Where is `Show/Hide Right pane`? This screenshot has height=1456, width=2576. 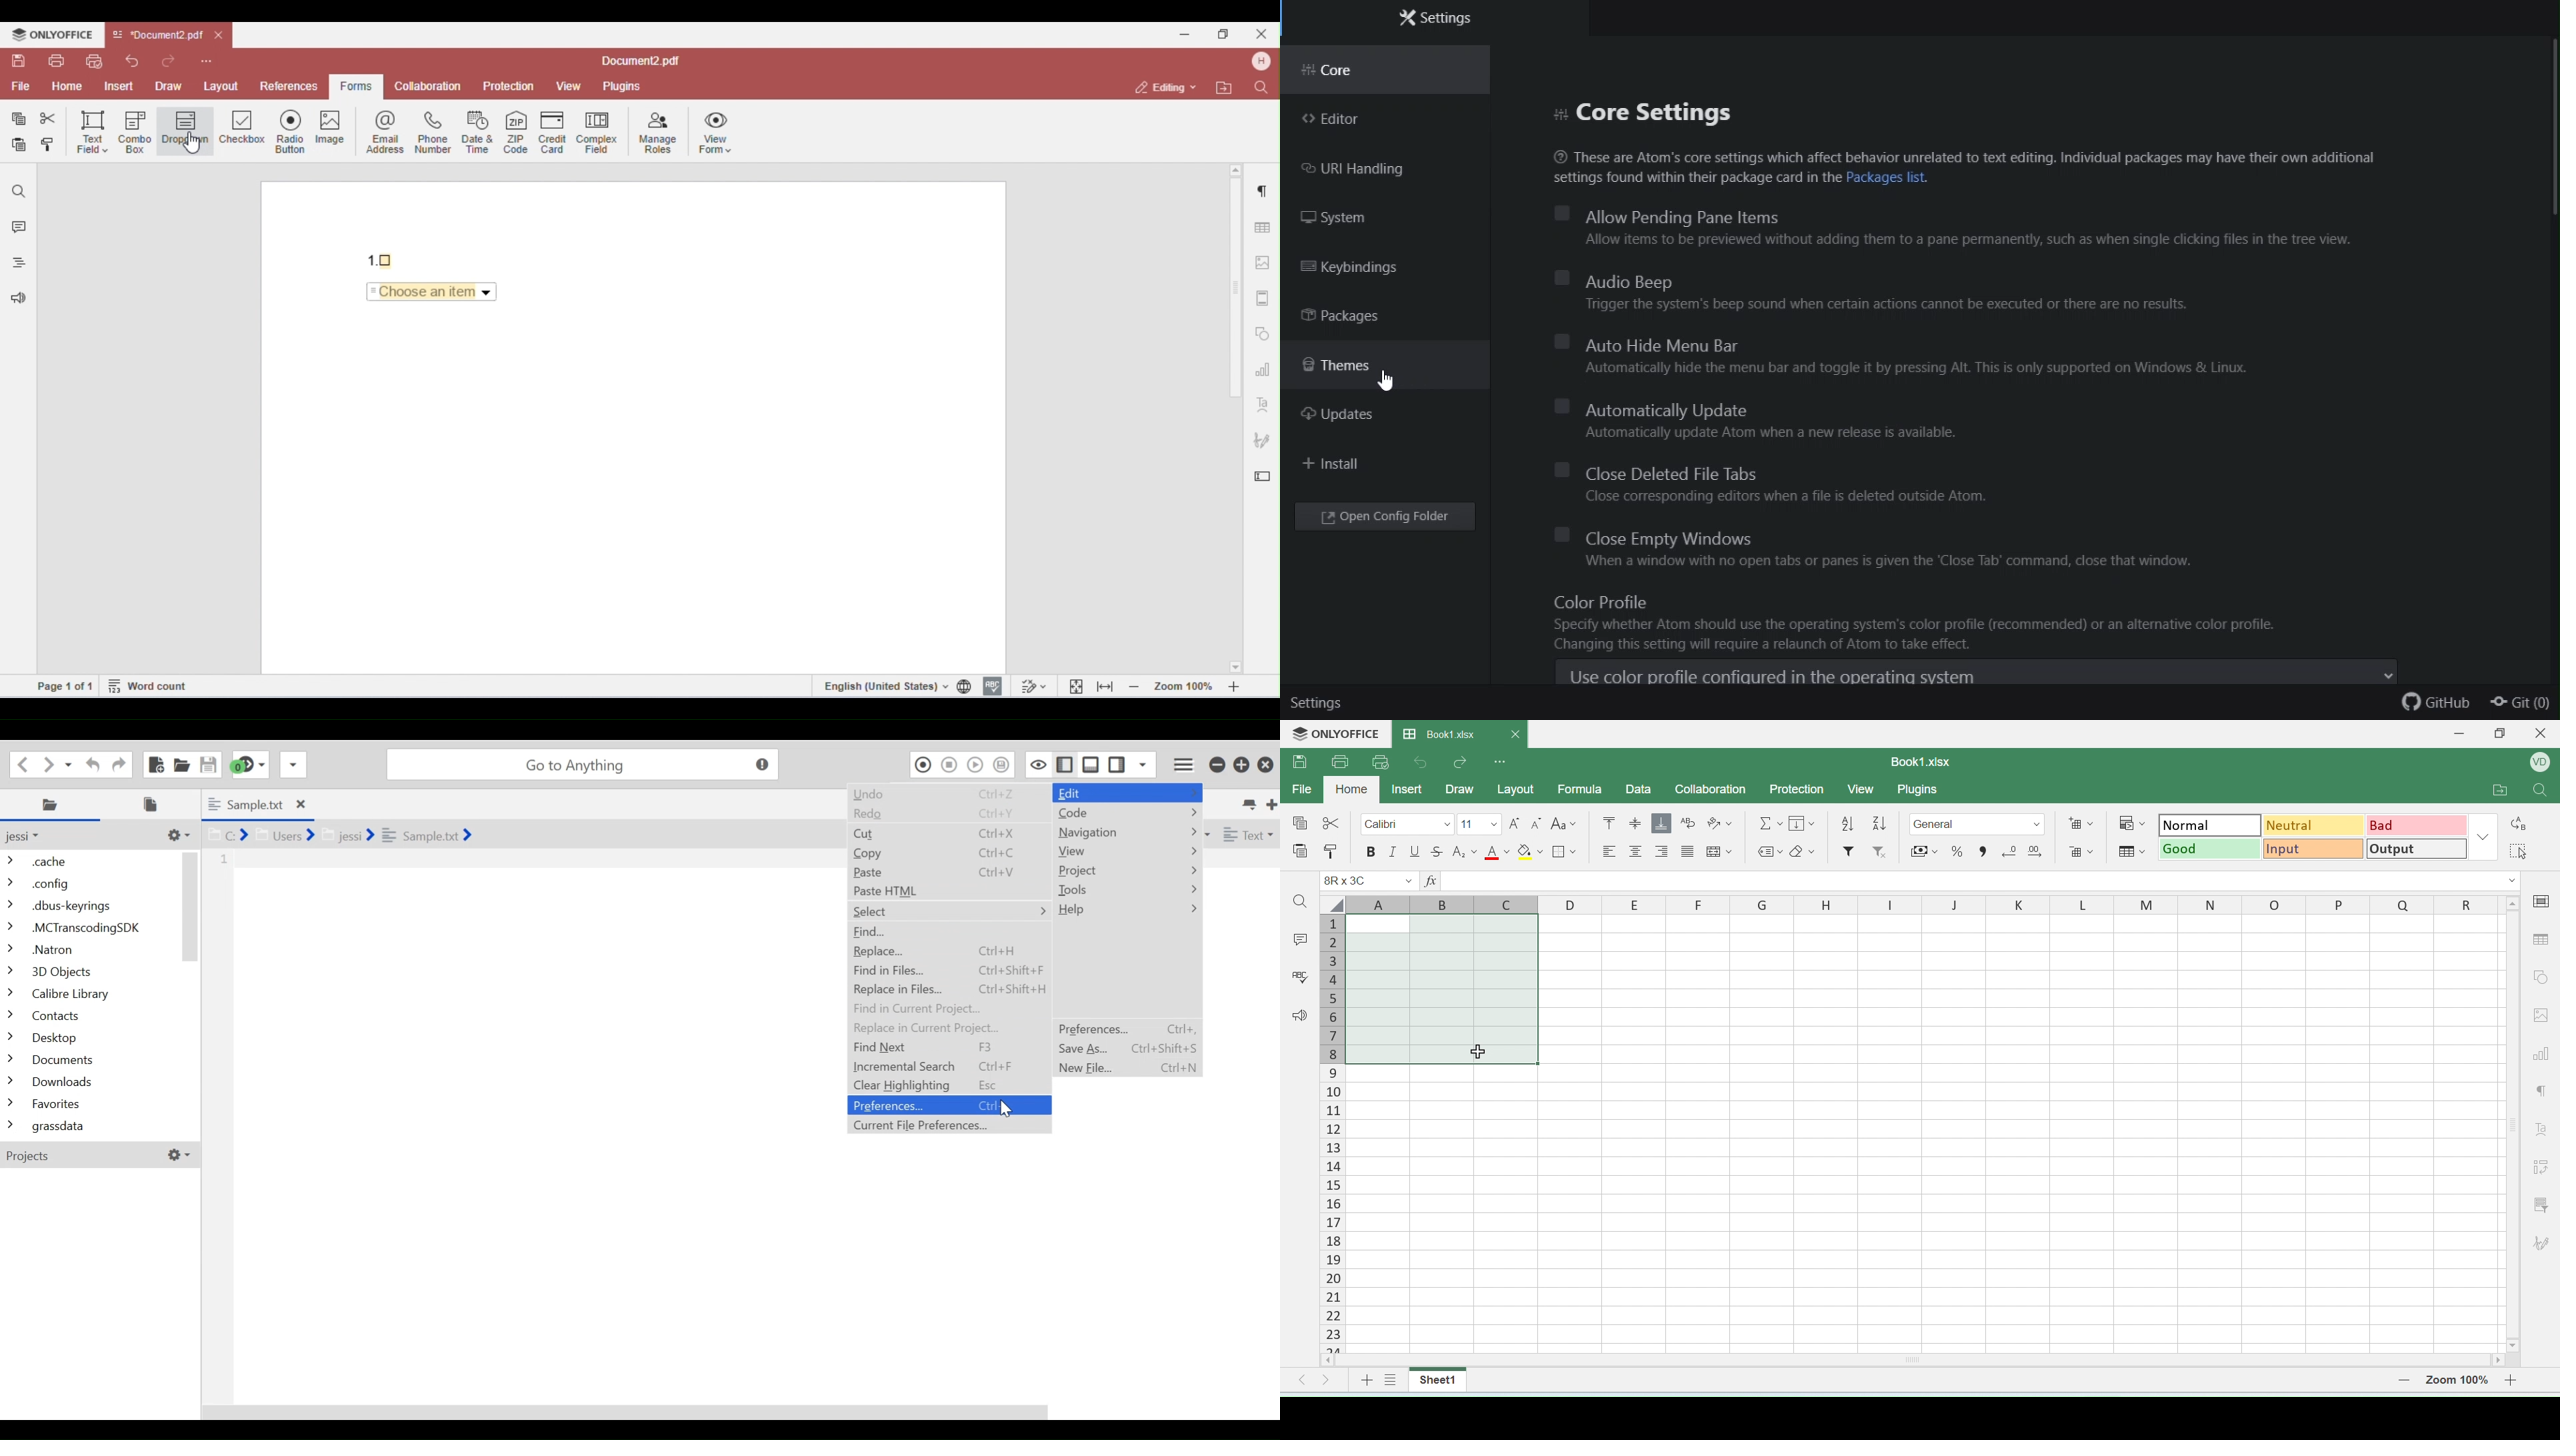 Show/Hide Right pane is located at coordinates (1063, 763).